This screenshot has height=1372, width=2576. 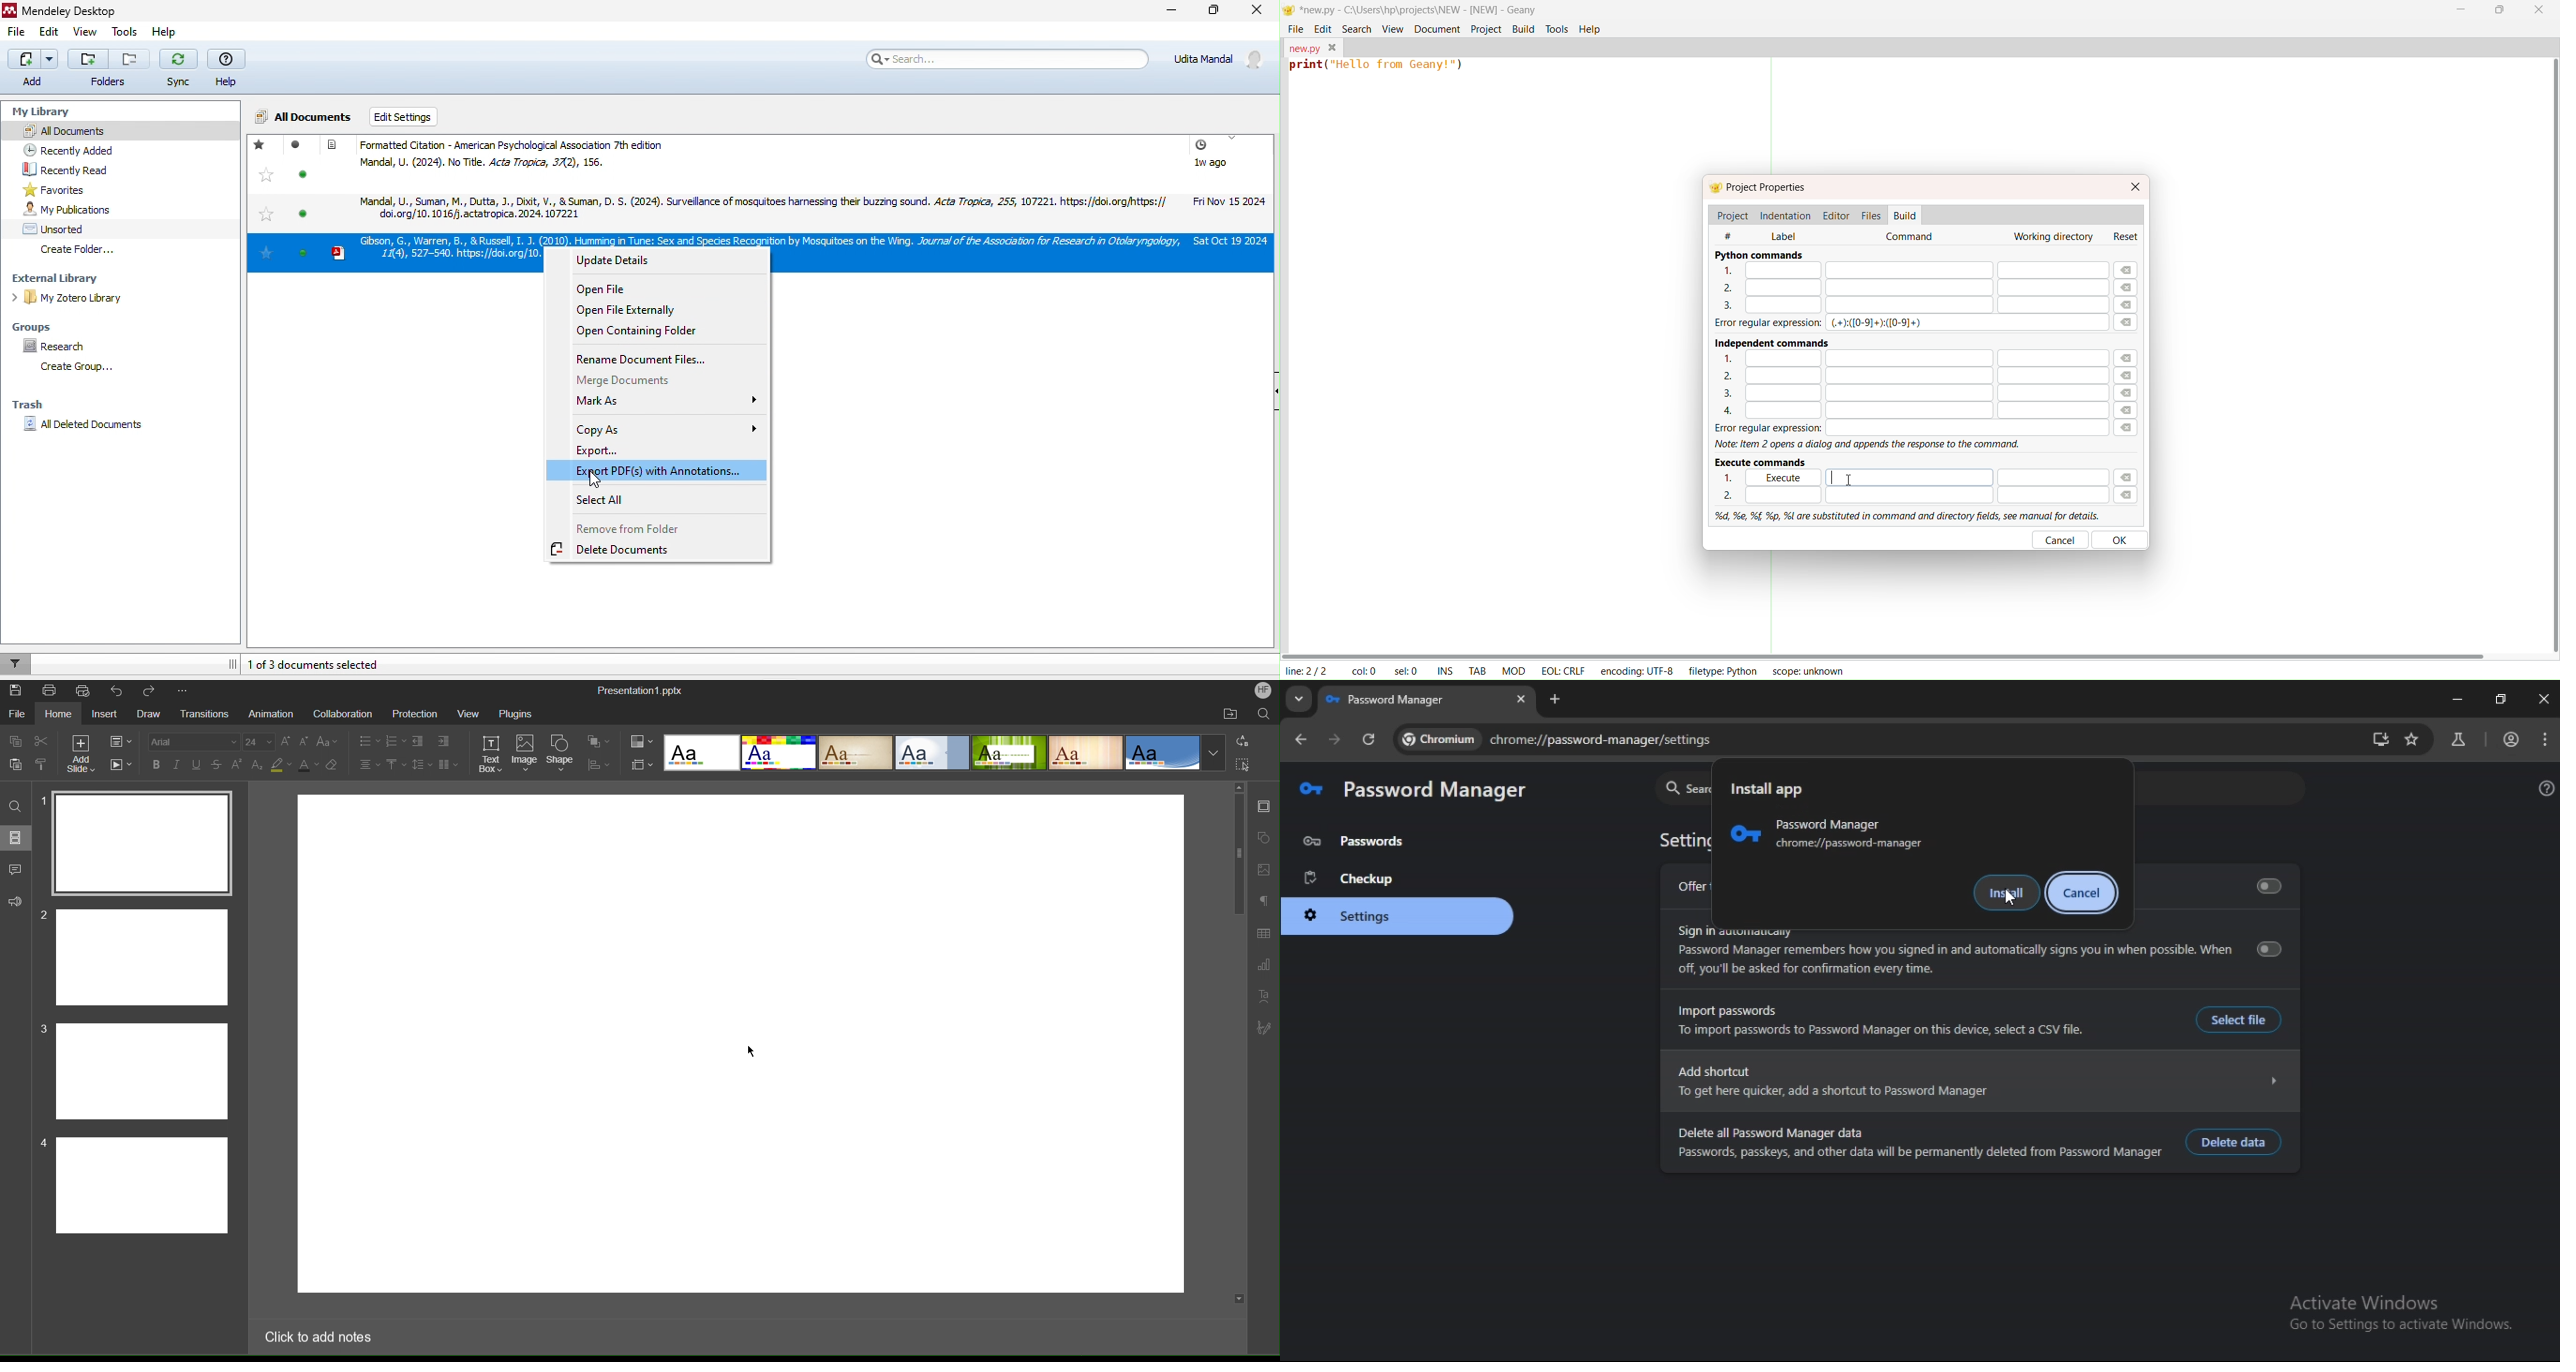 What do you see at coordinates (65, 347) in the screenshot?
I see `research` at bounding box center [65, 347].